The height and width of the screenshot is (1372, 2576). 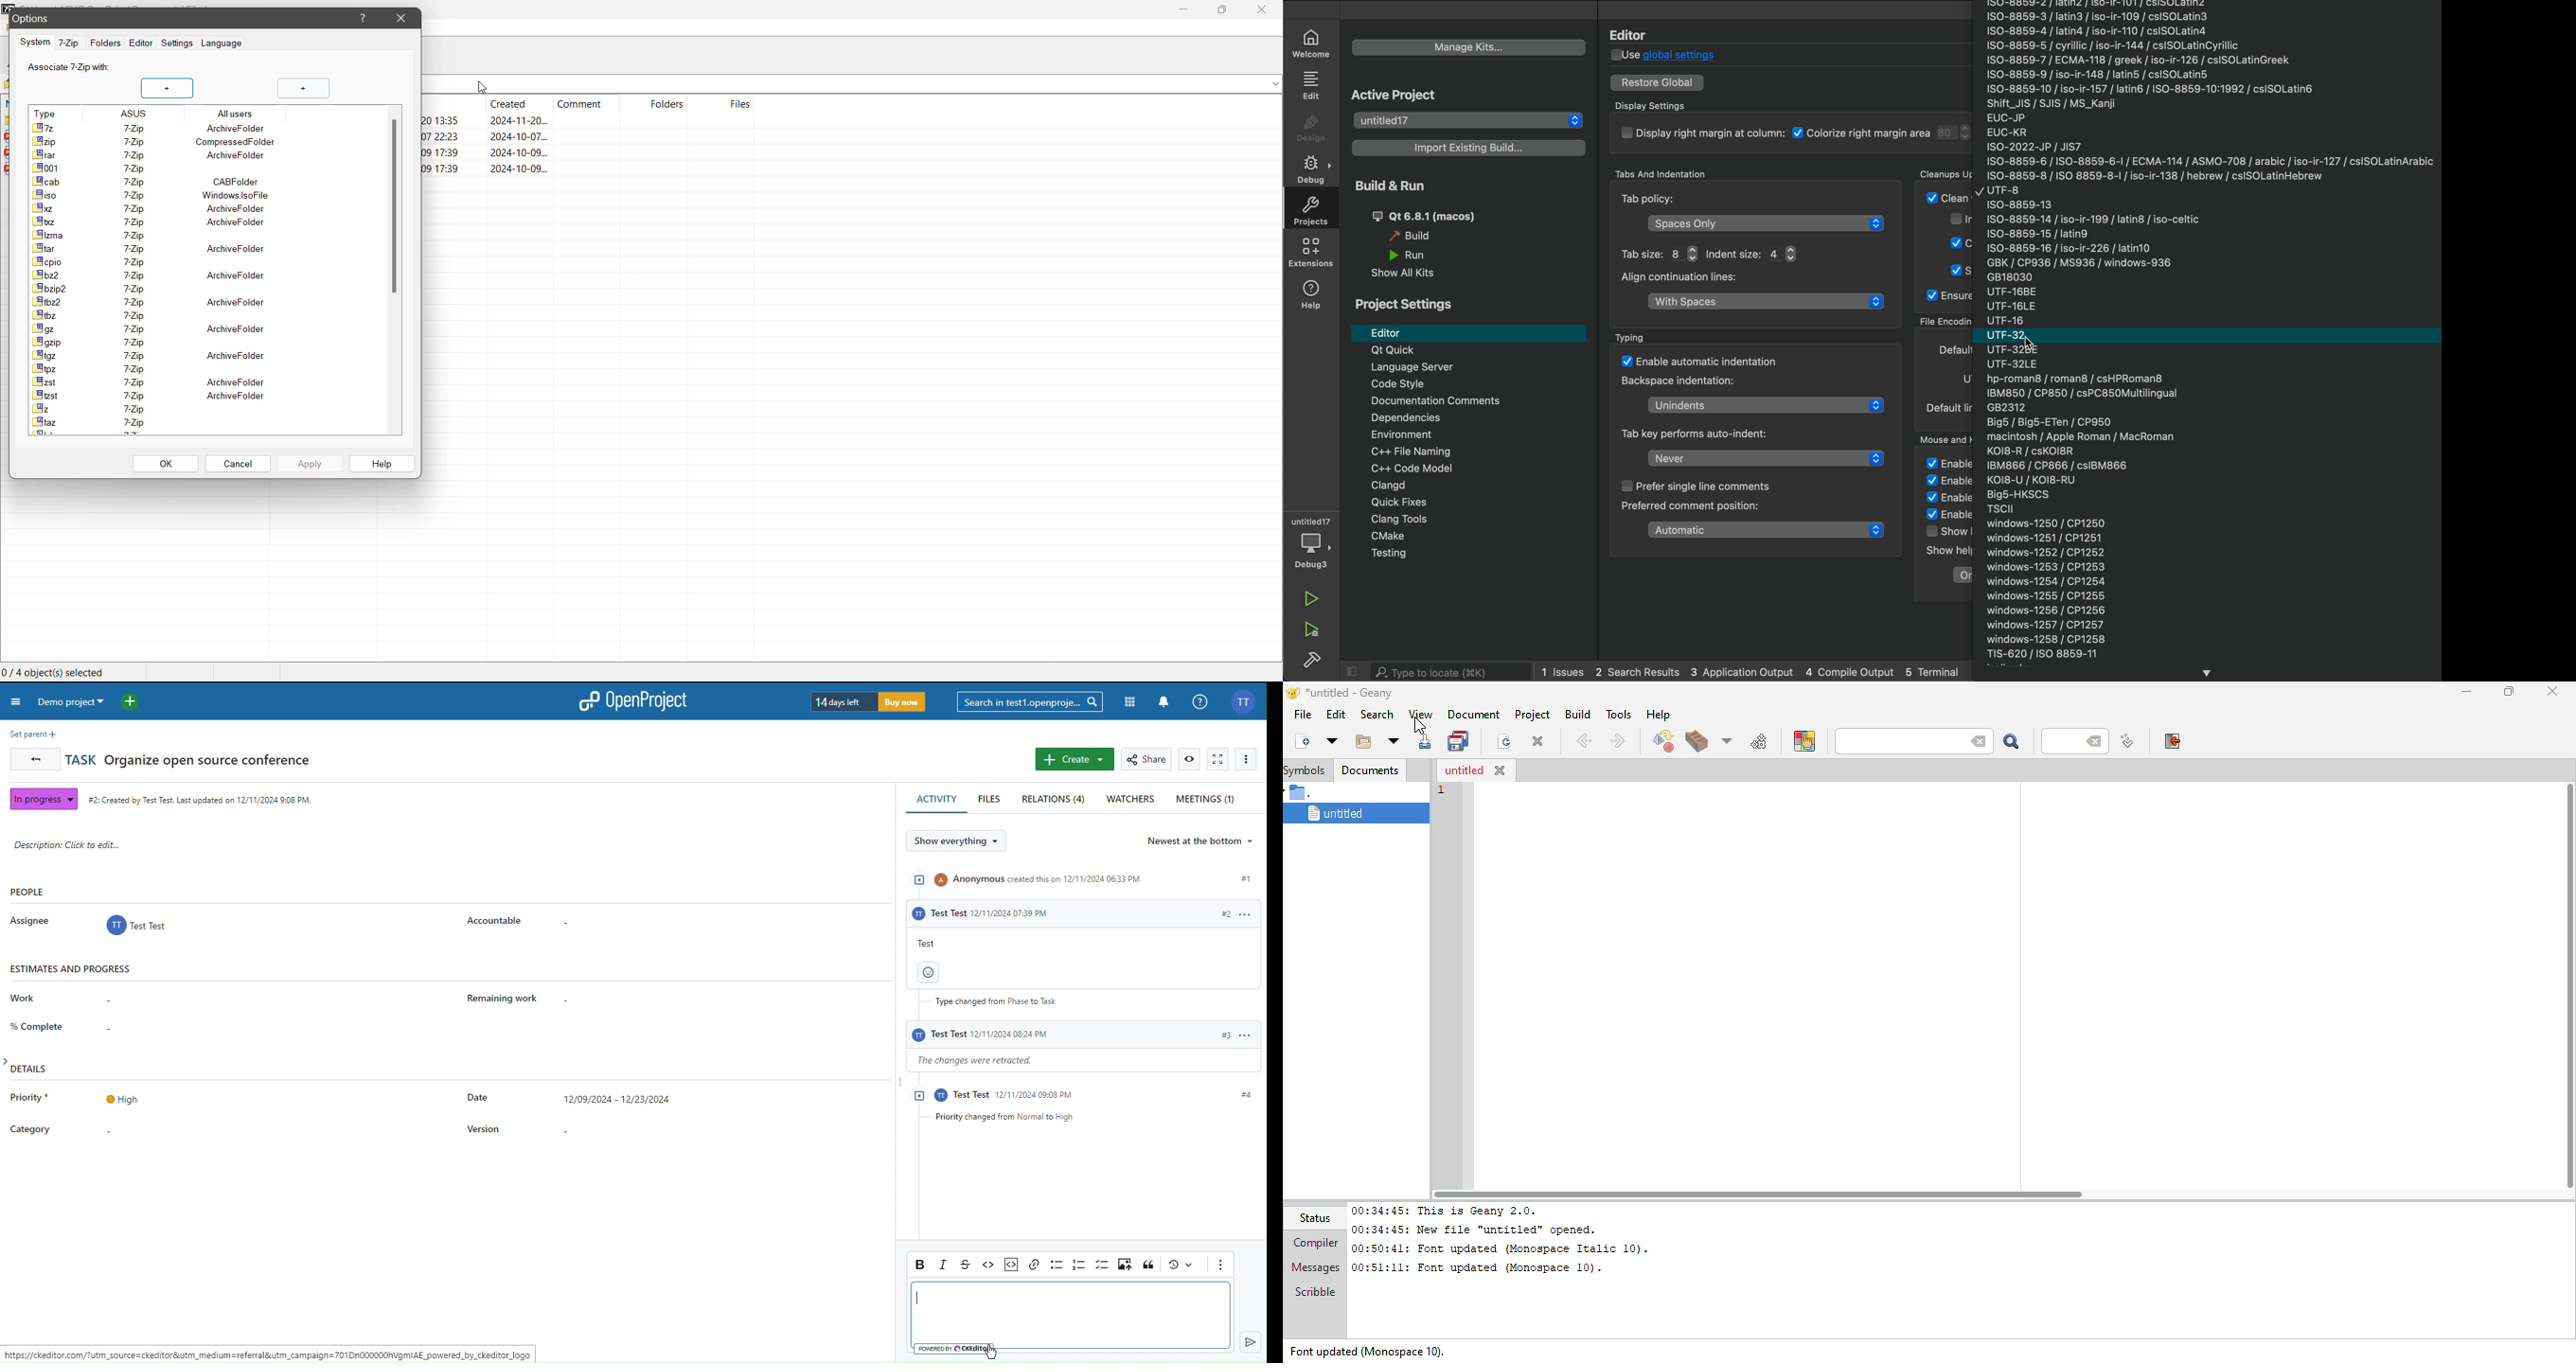 I want to click on run and build, so click(x=1314, y=631).